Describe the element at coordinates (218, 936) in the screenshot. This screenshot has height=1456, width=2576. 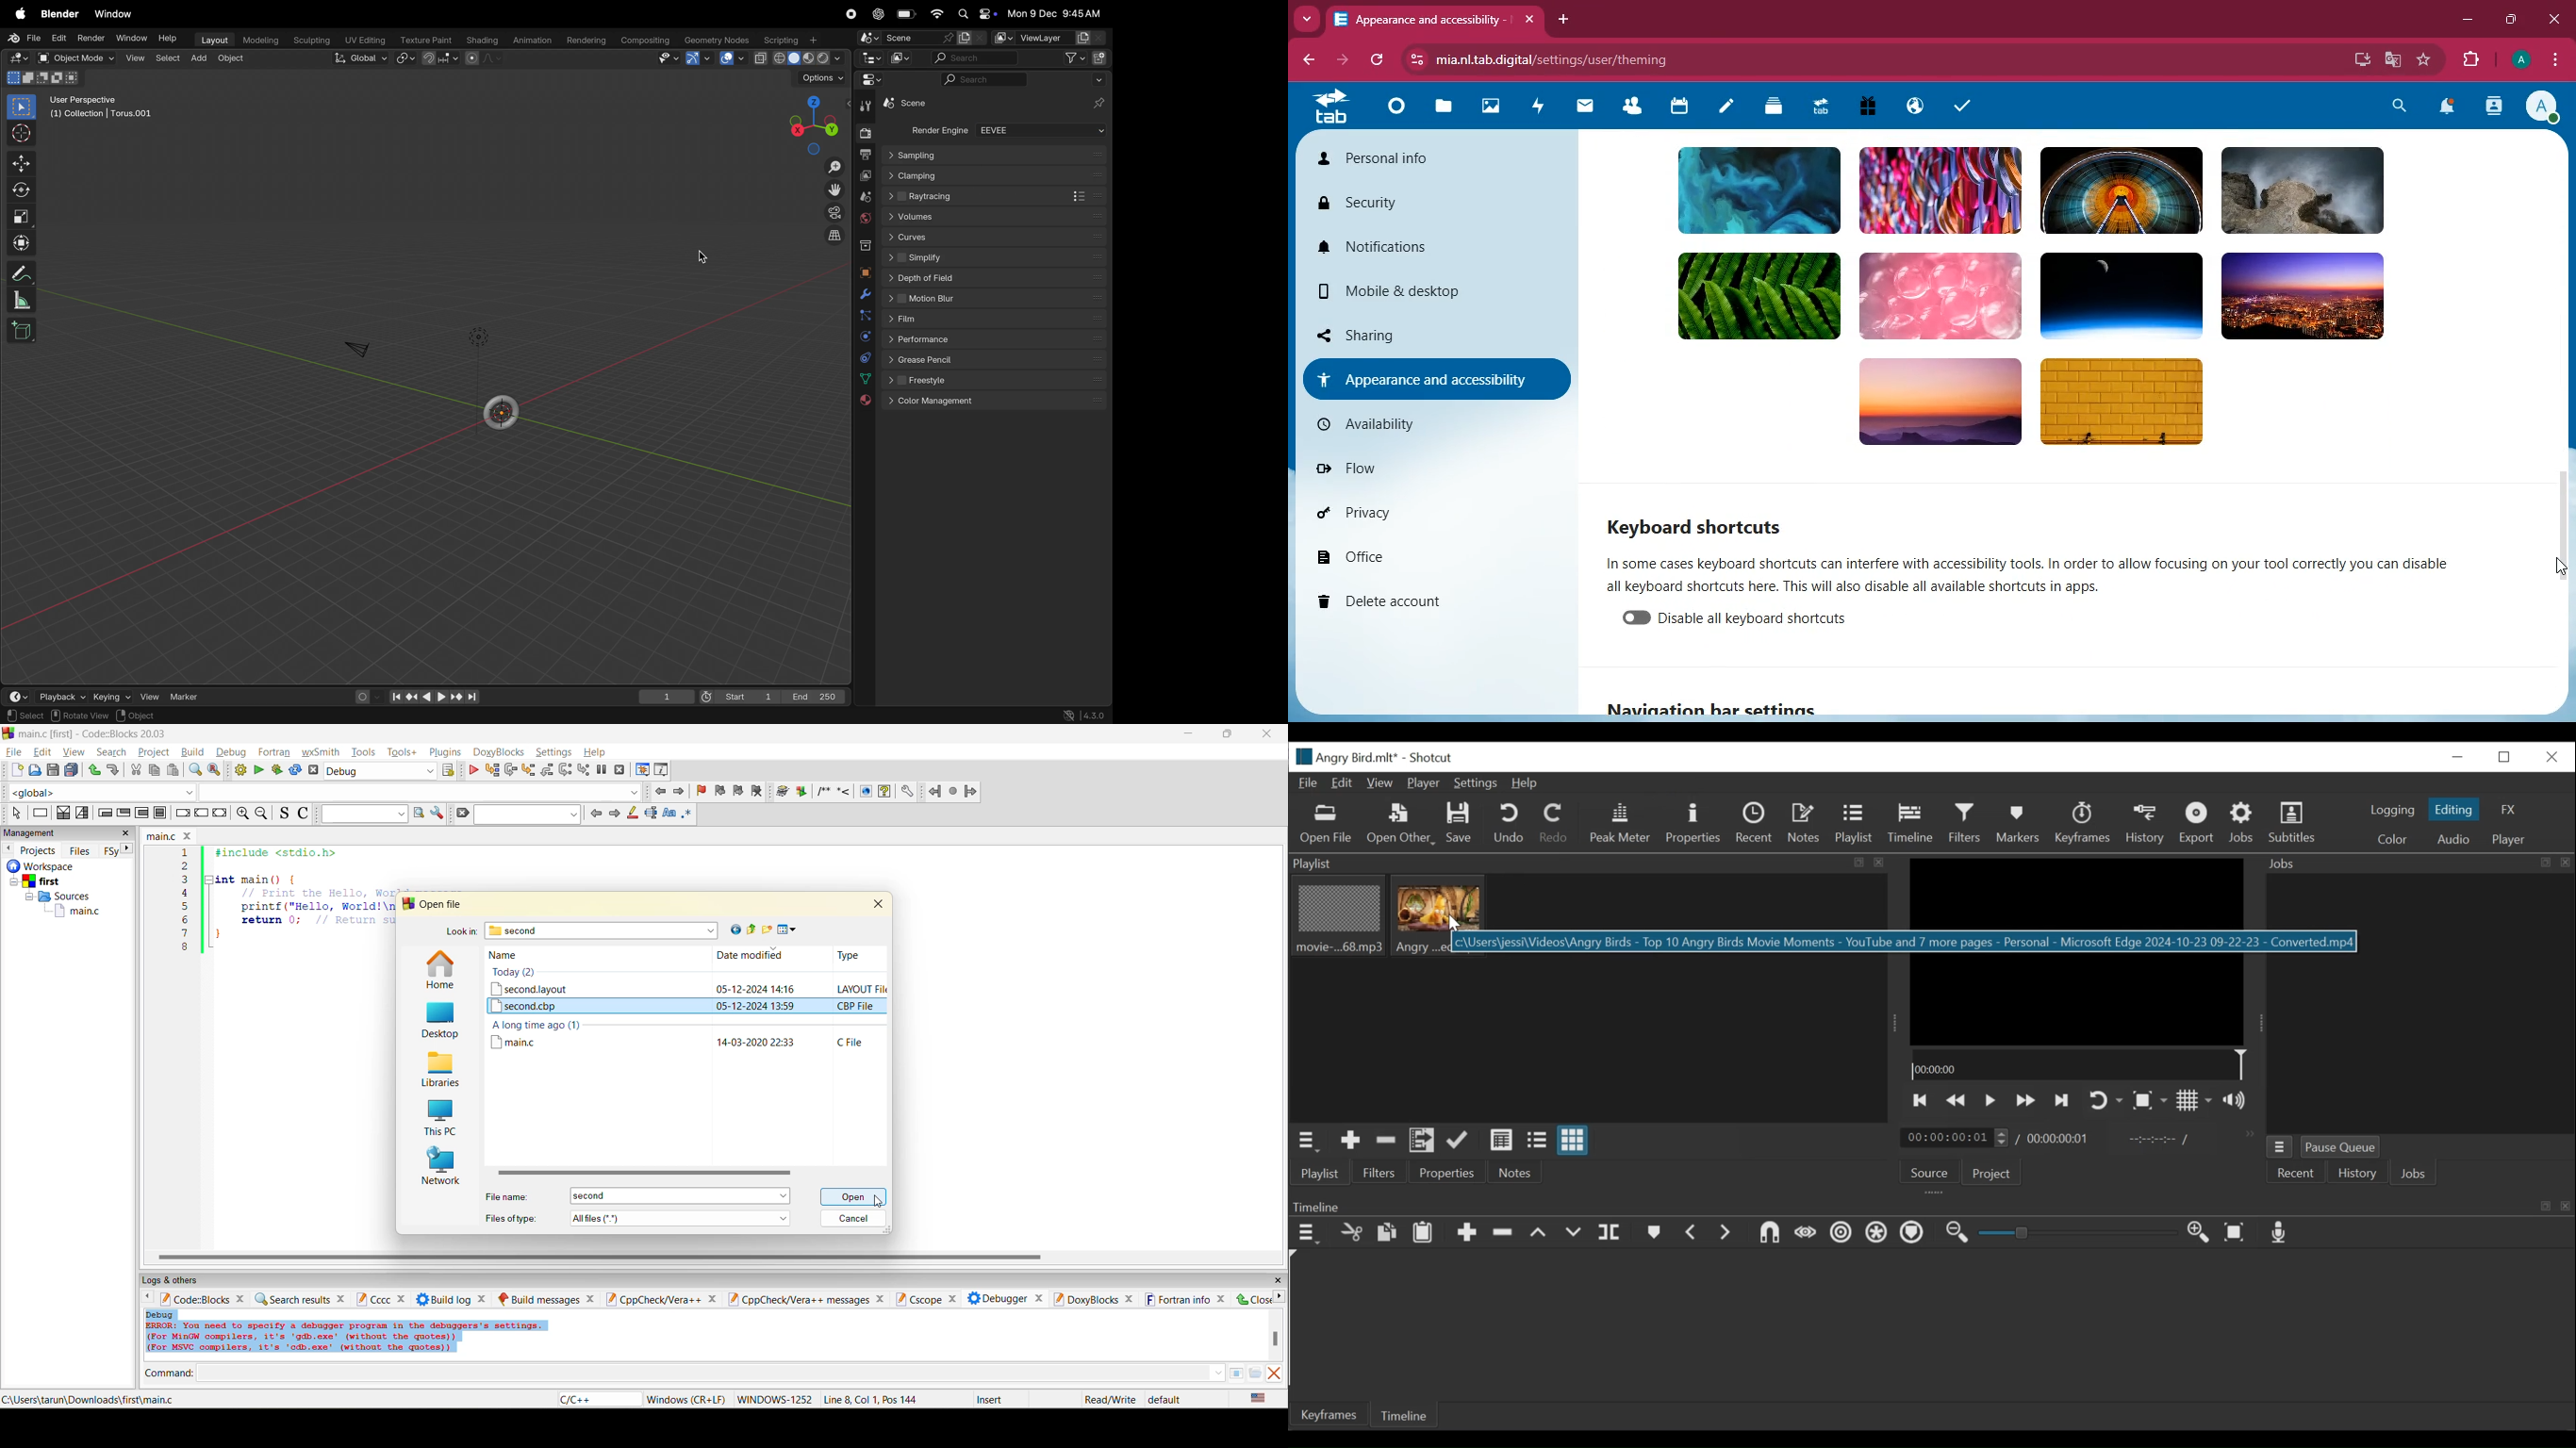
I see `}` at that location.